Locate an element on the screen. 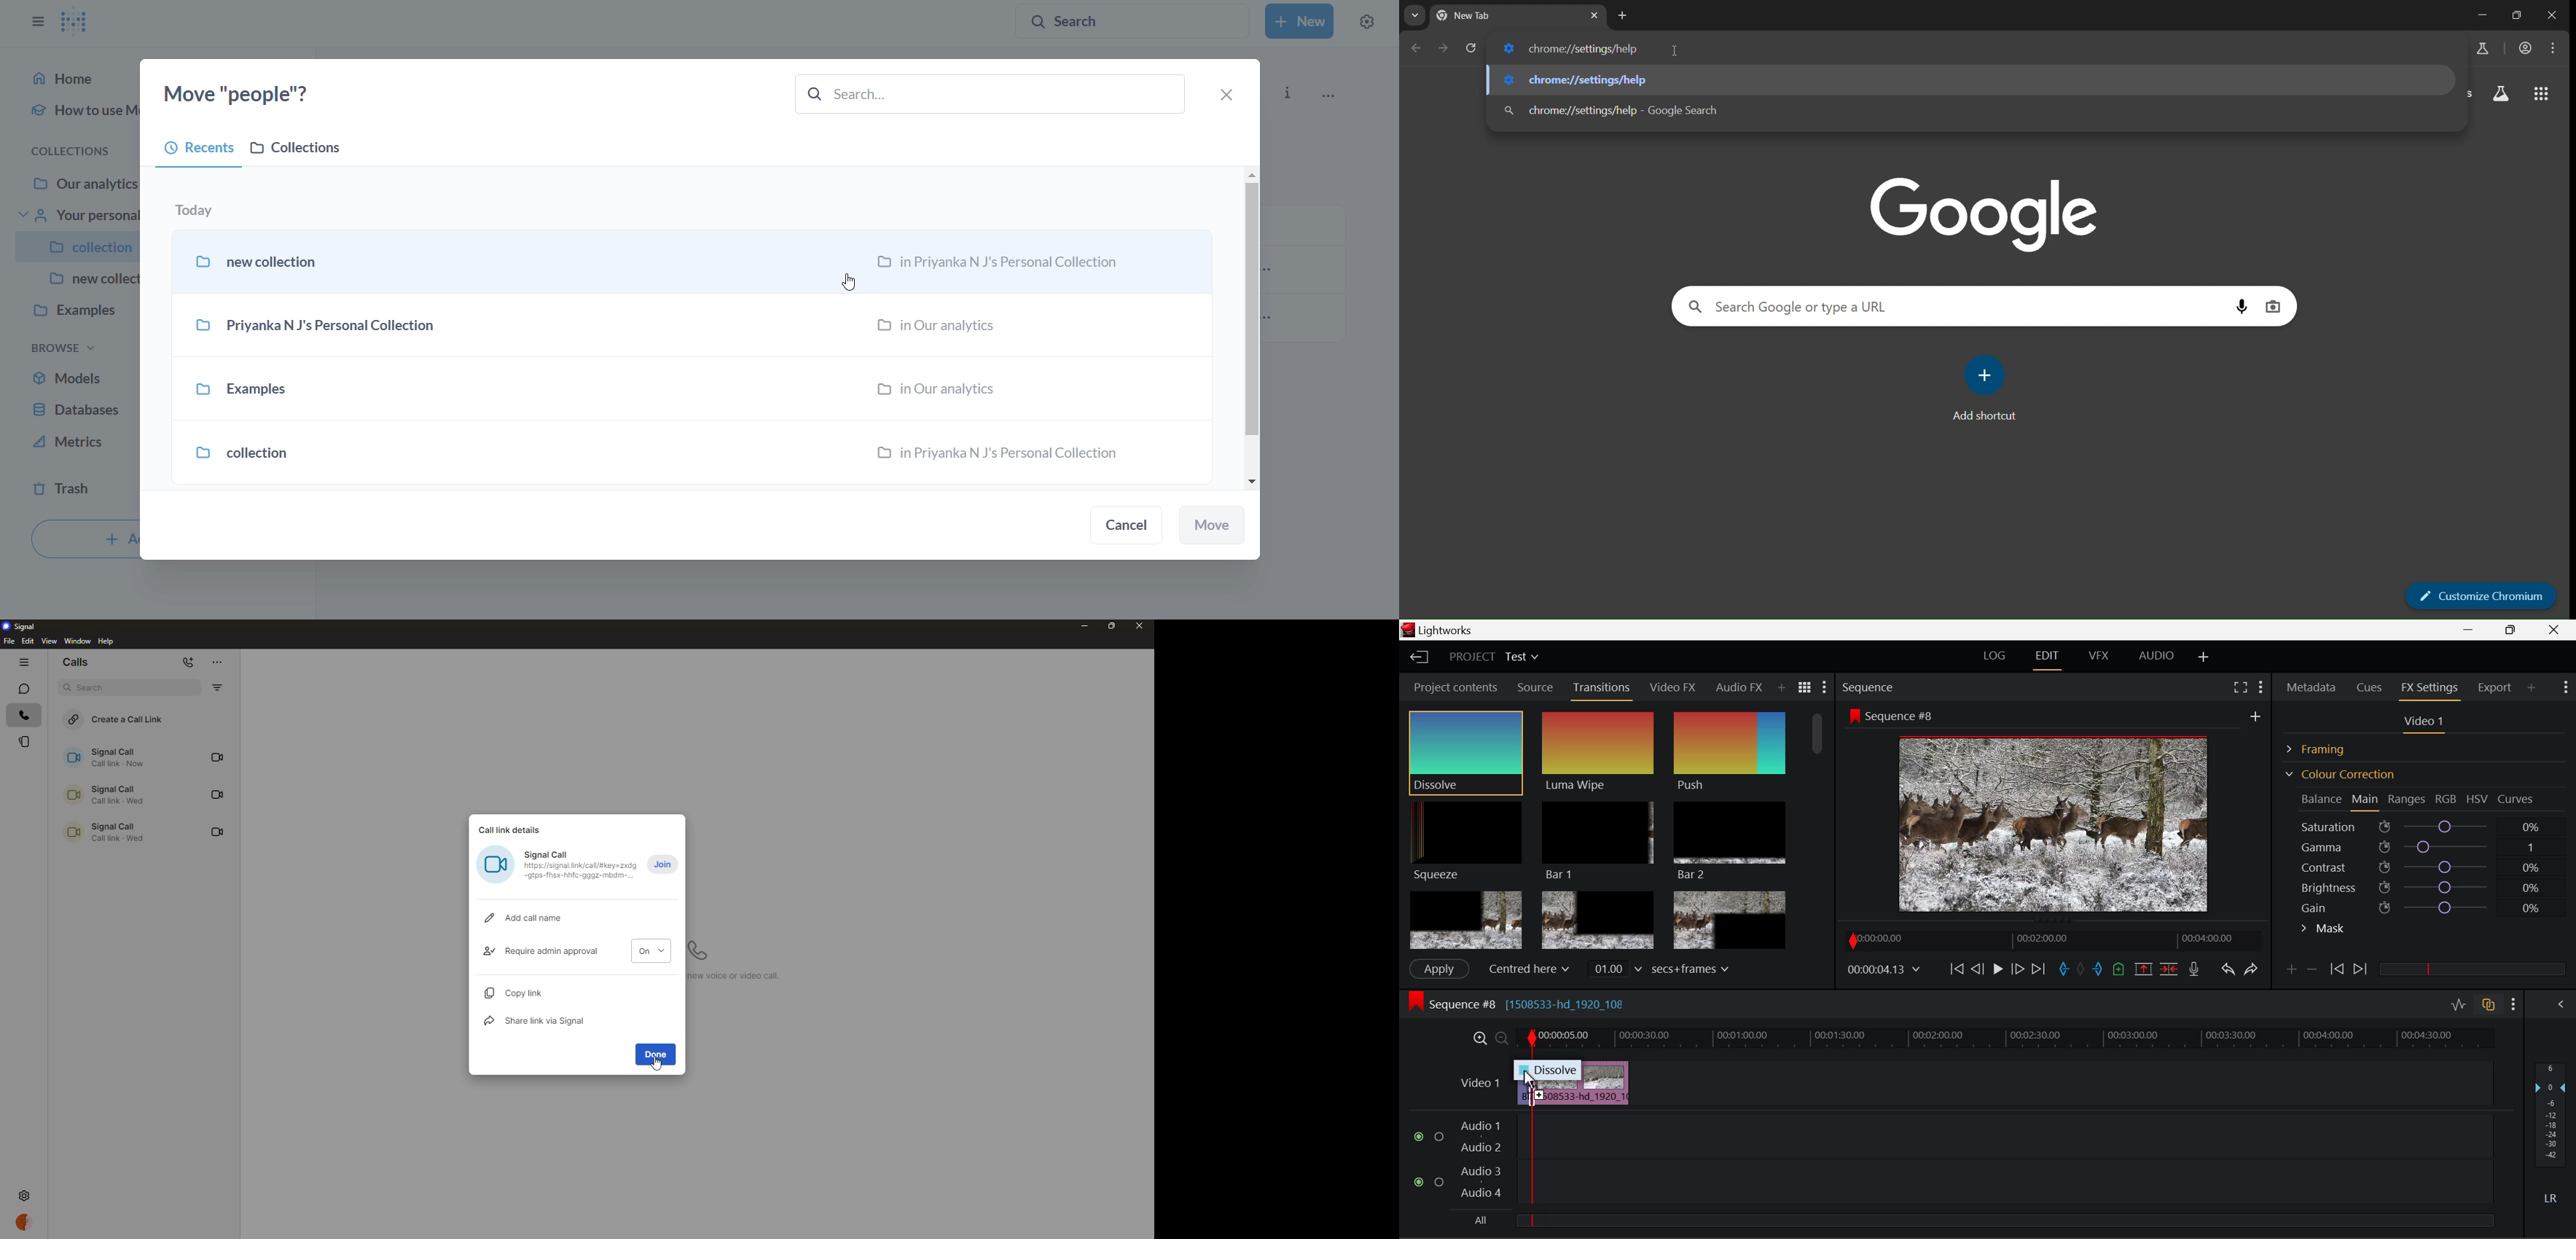 This screenshot has width=2576, height=1260. profile is located at coordinates (24, 1223).